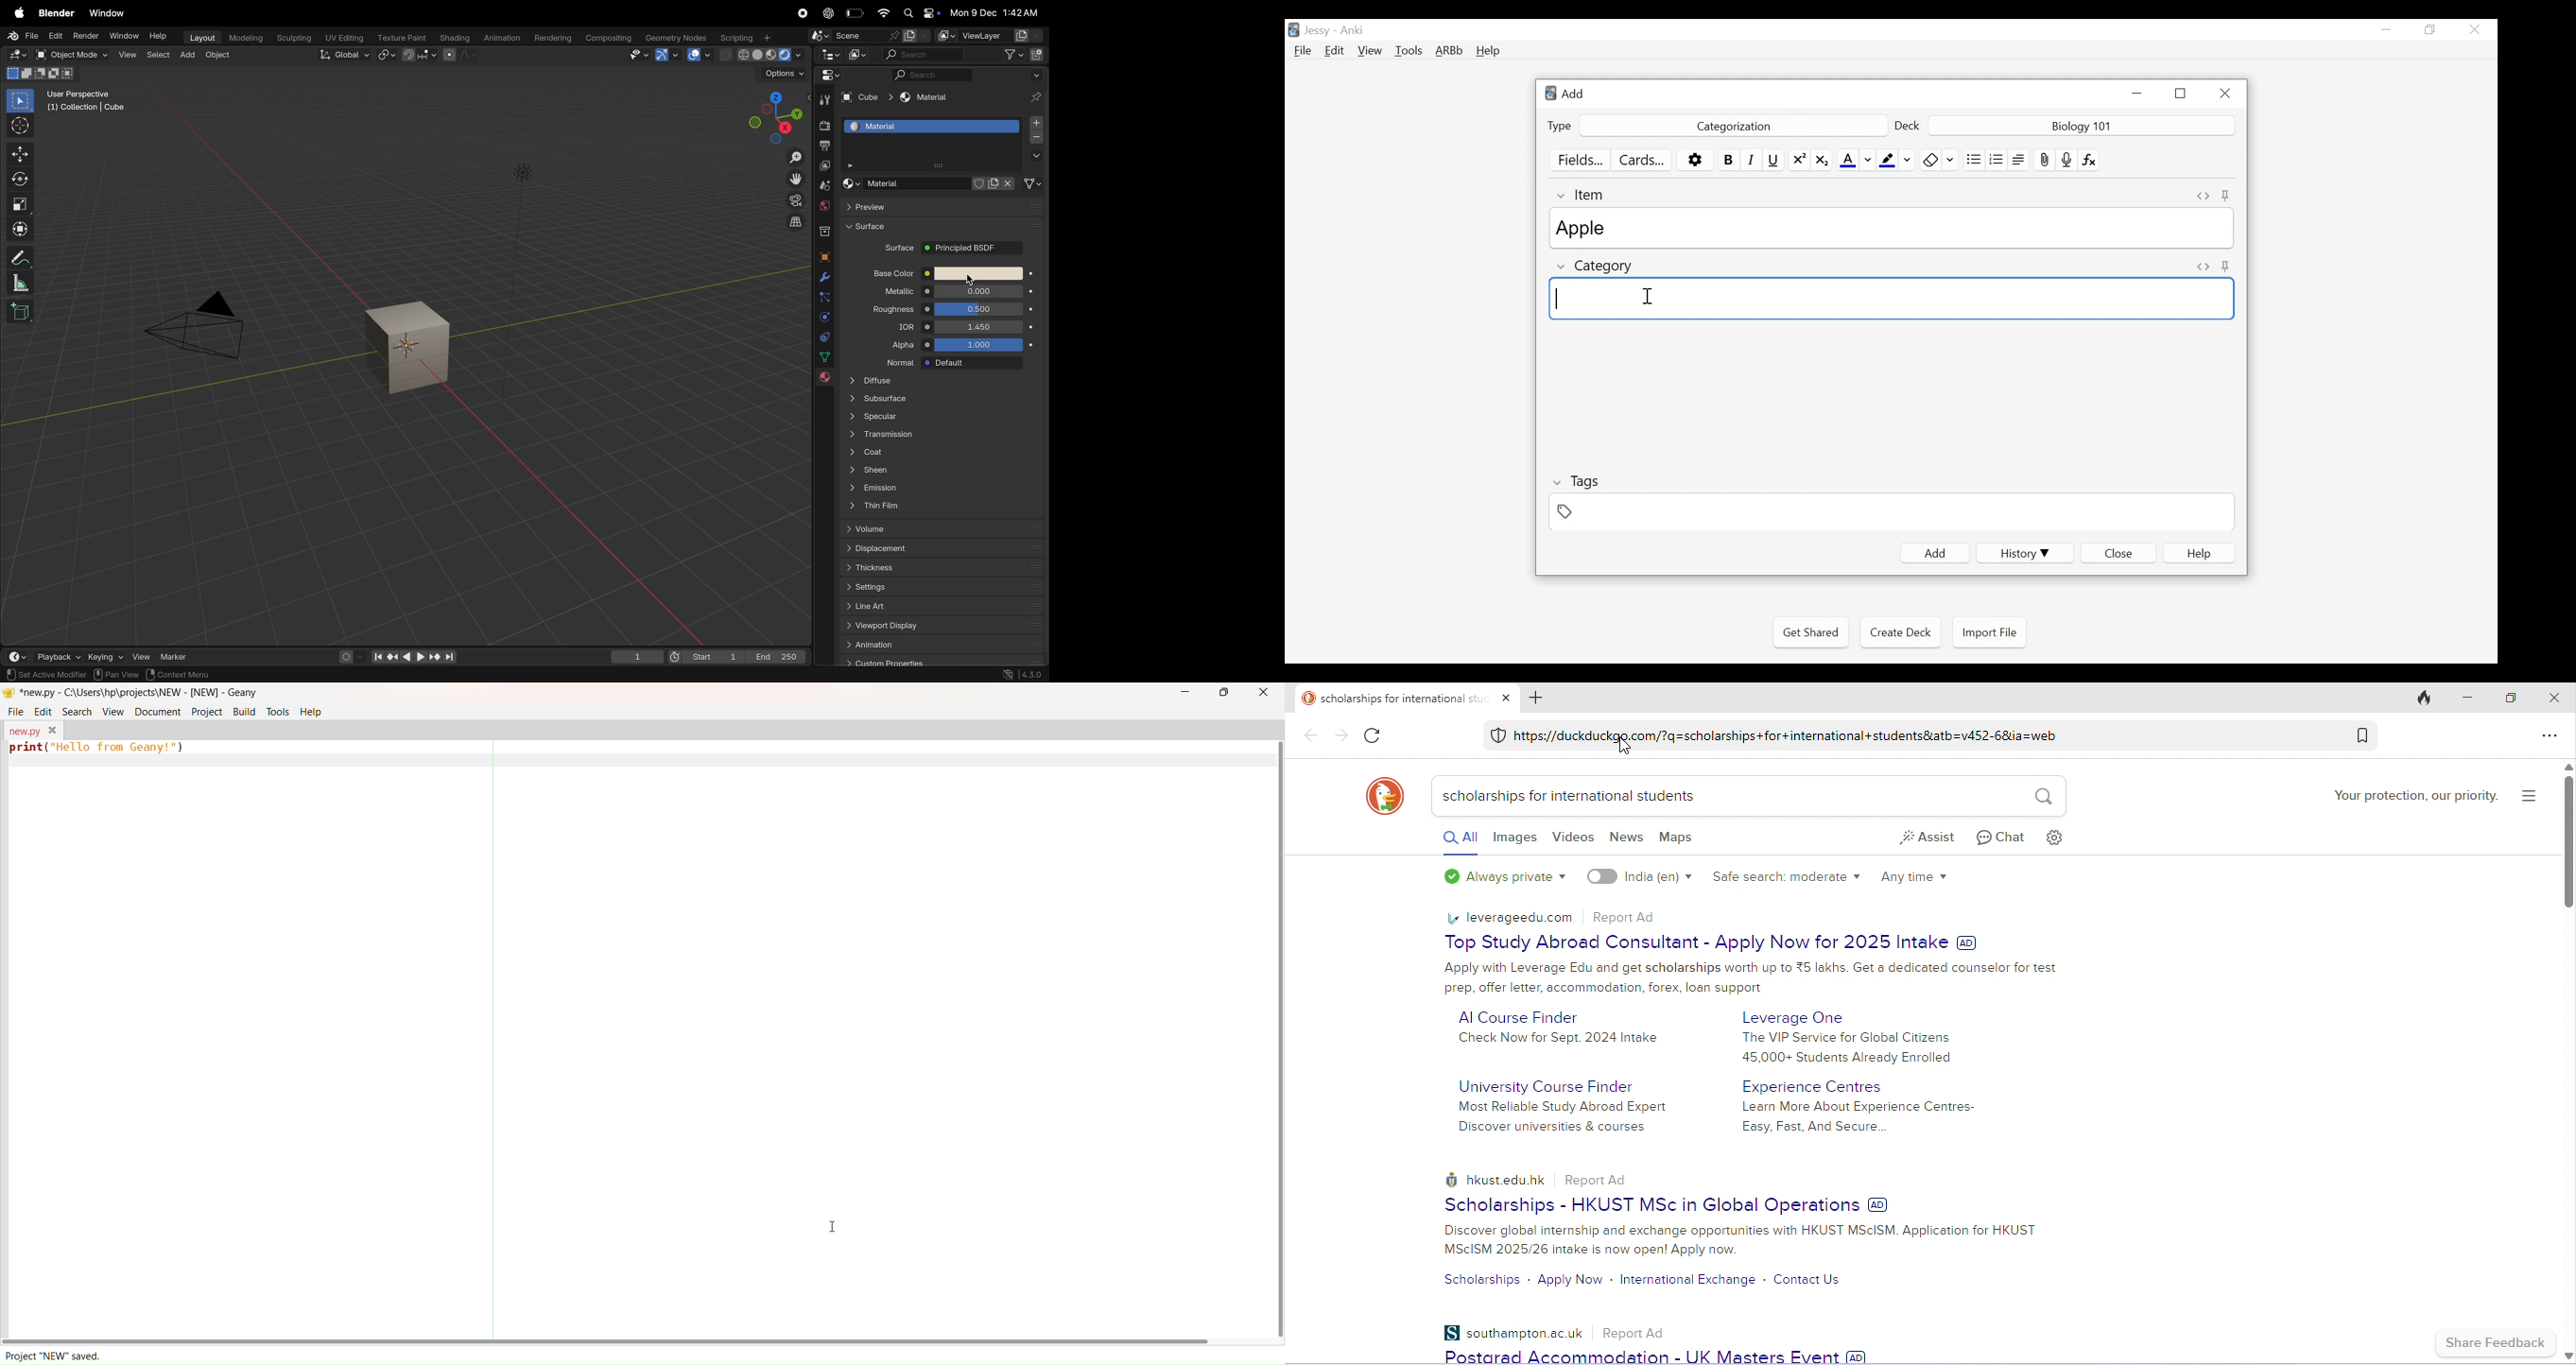  I want to click on Ordered List, so click(1997, 161).